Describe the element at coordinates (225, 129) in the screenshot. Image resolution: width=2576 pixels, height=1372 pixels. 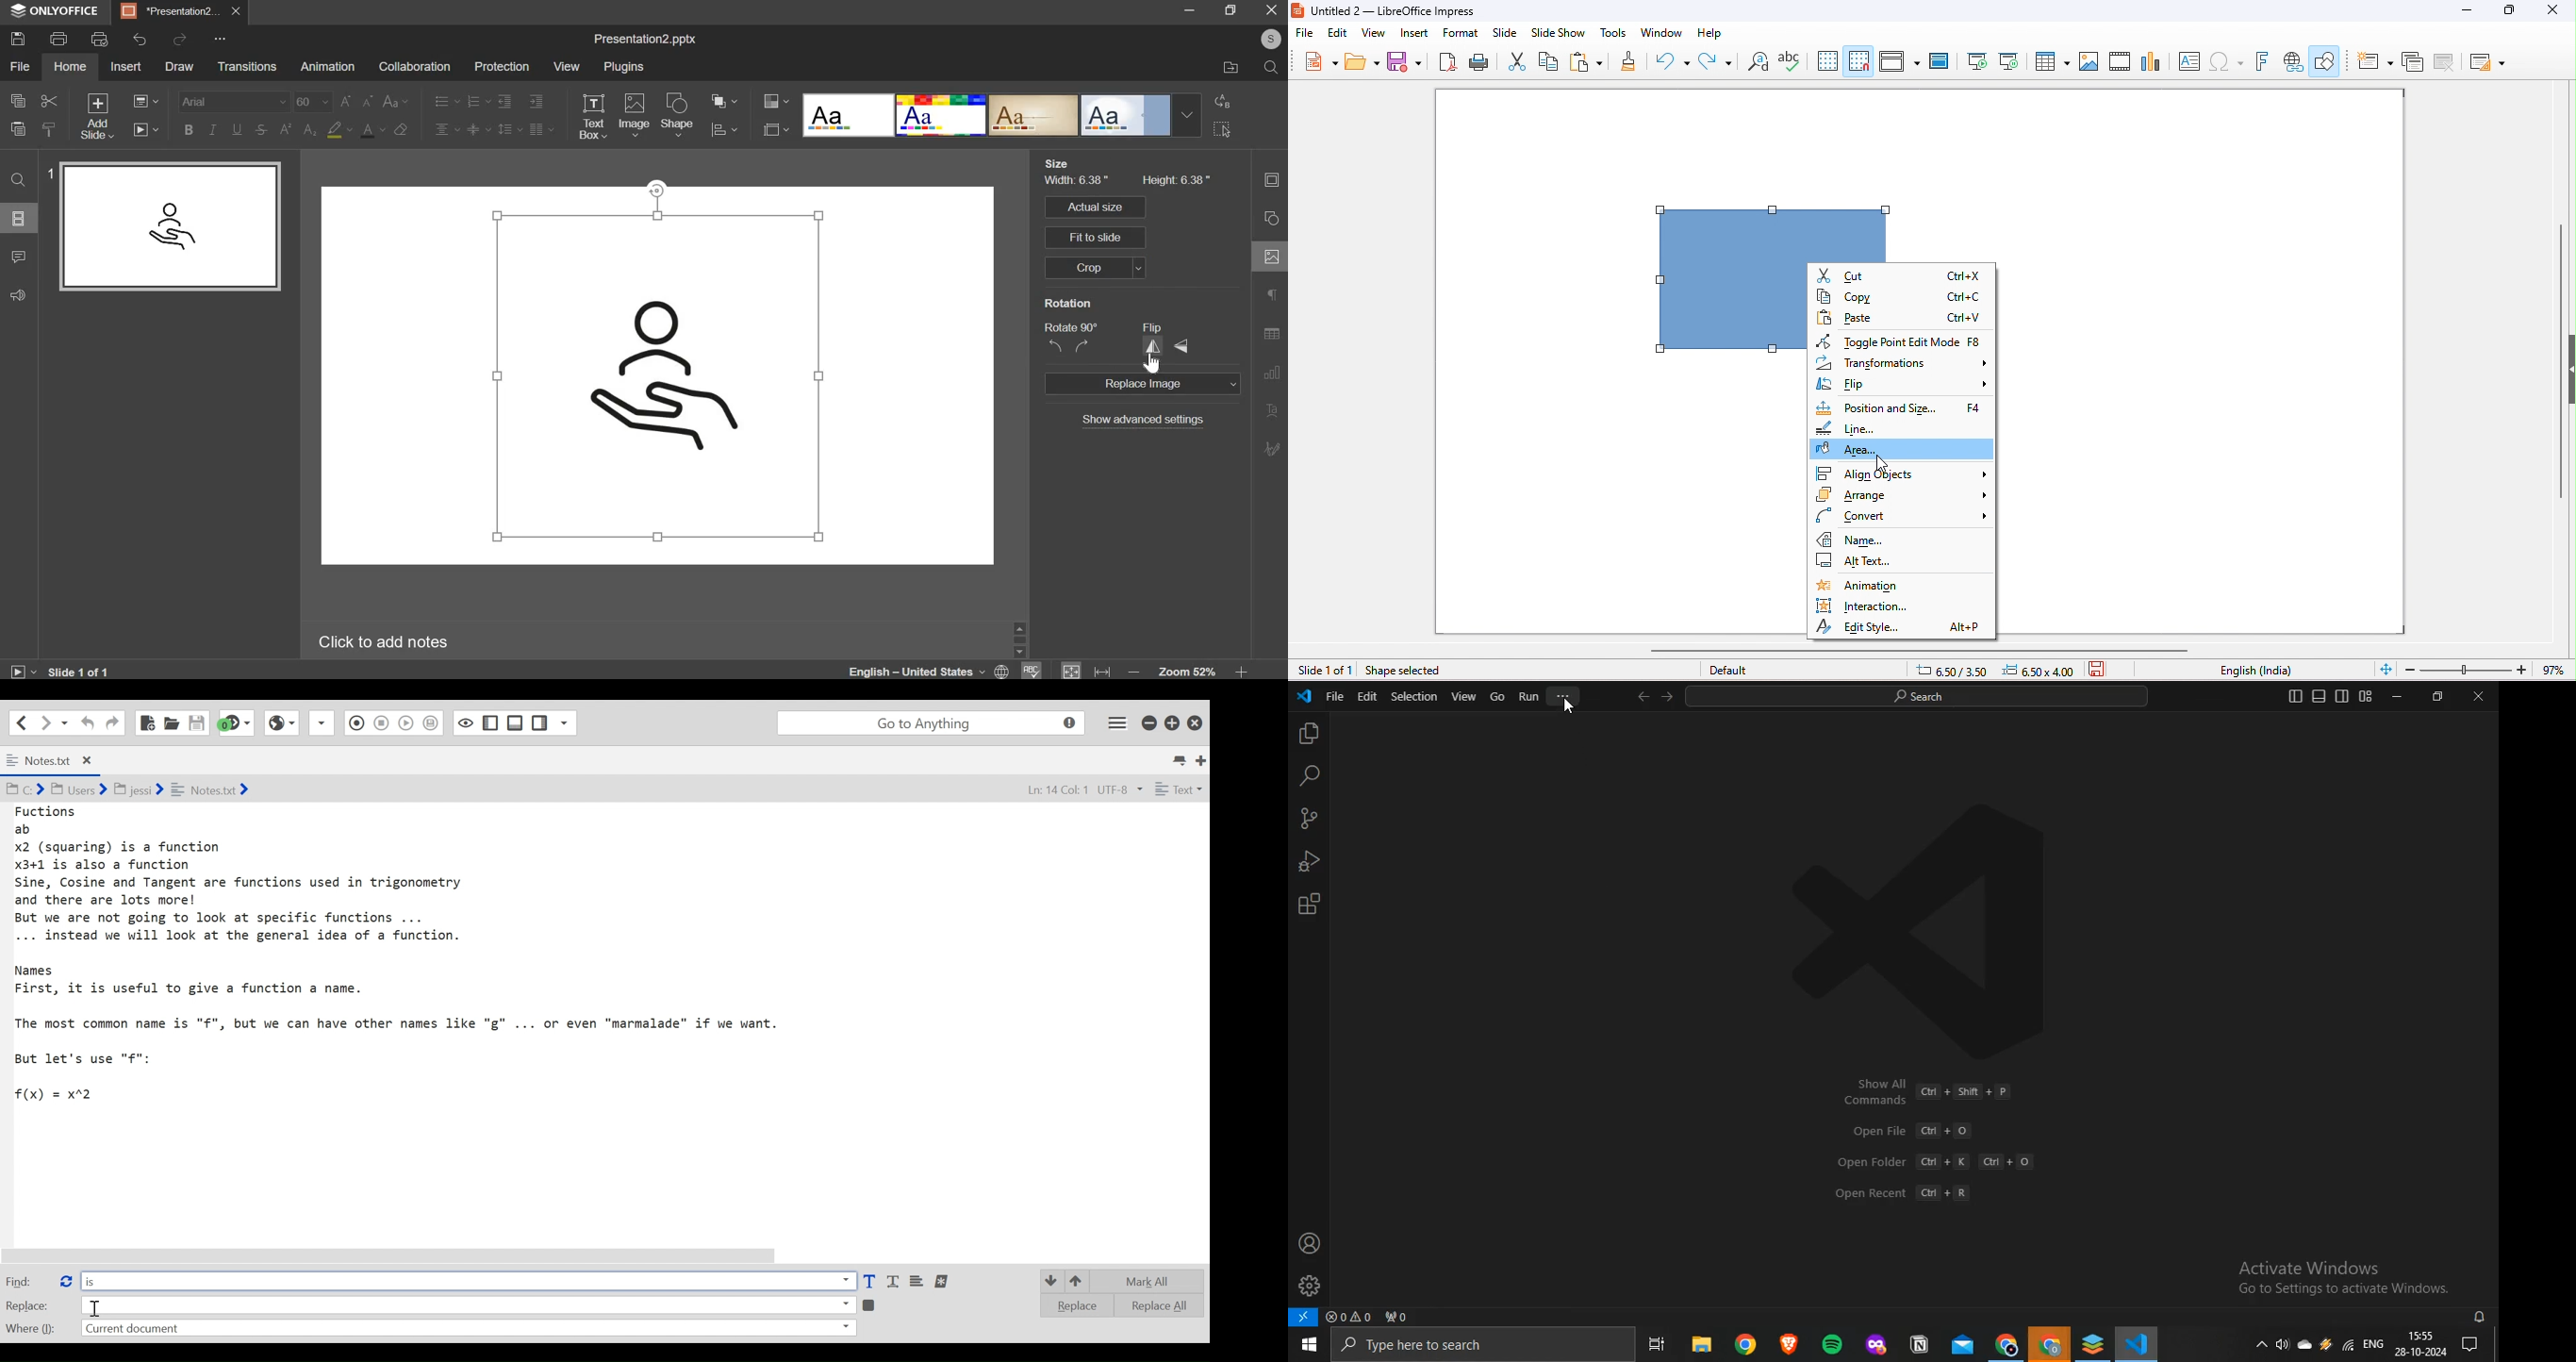
I see `bold,italic,underline & strikethrough` at that location.